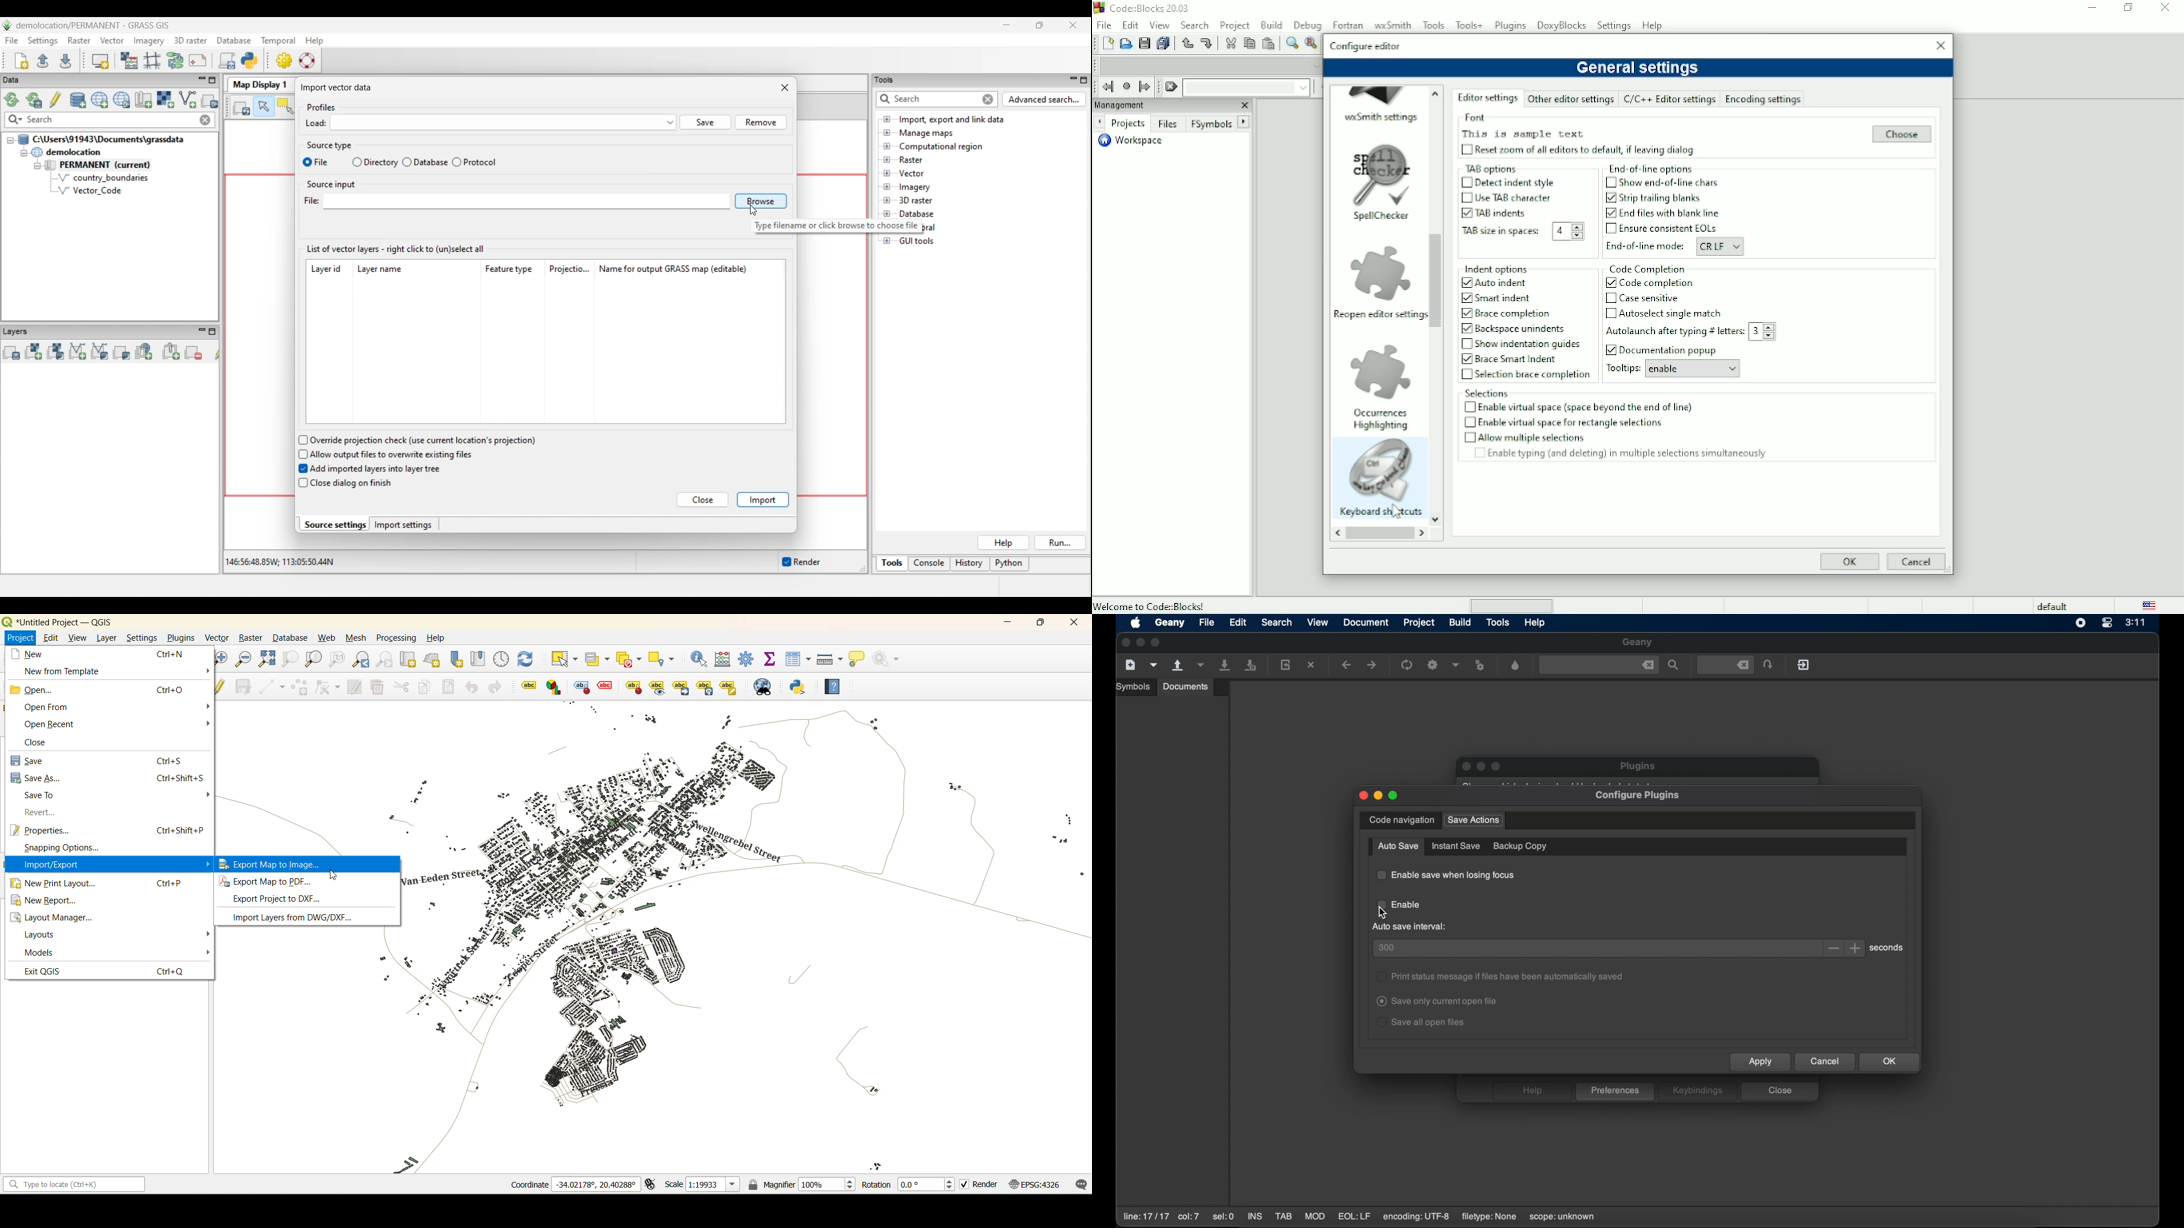 This screenshot has width=2184, height=1232. I want to click on project, so click(19, 637).